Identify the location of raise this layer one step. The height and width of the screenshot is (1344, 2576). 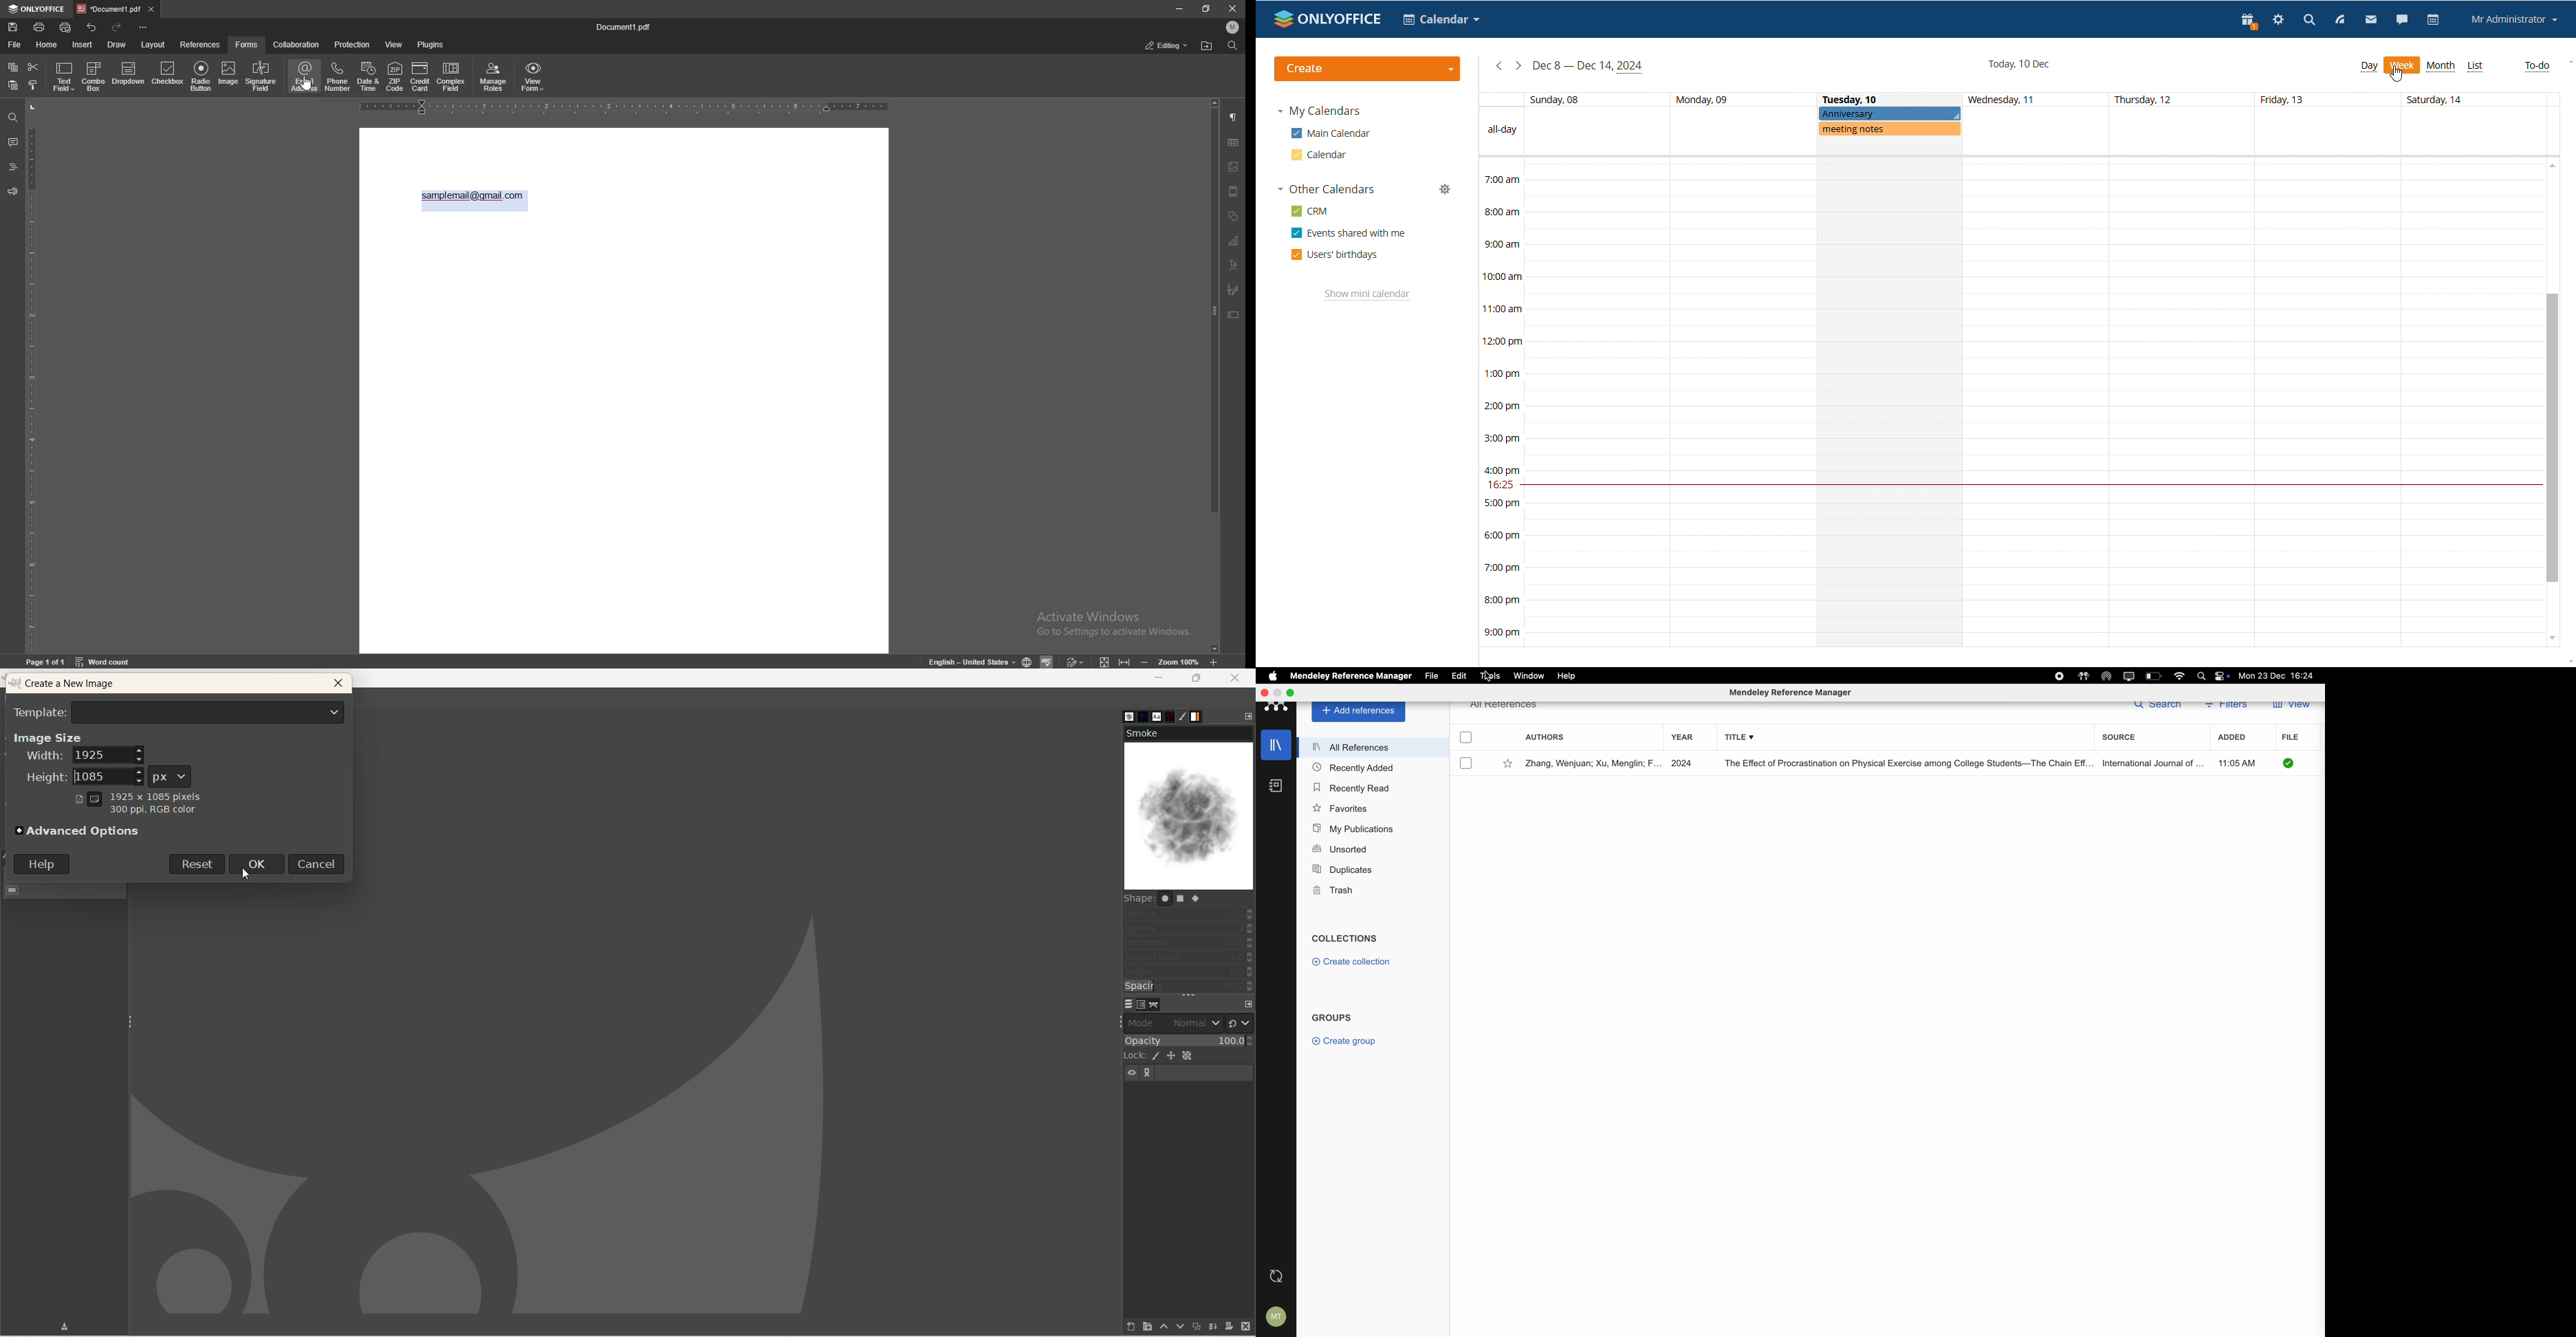
(1158, 1328).